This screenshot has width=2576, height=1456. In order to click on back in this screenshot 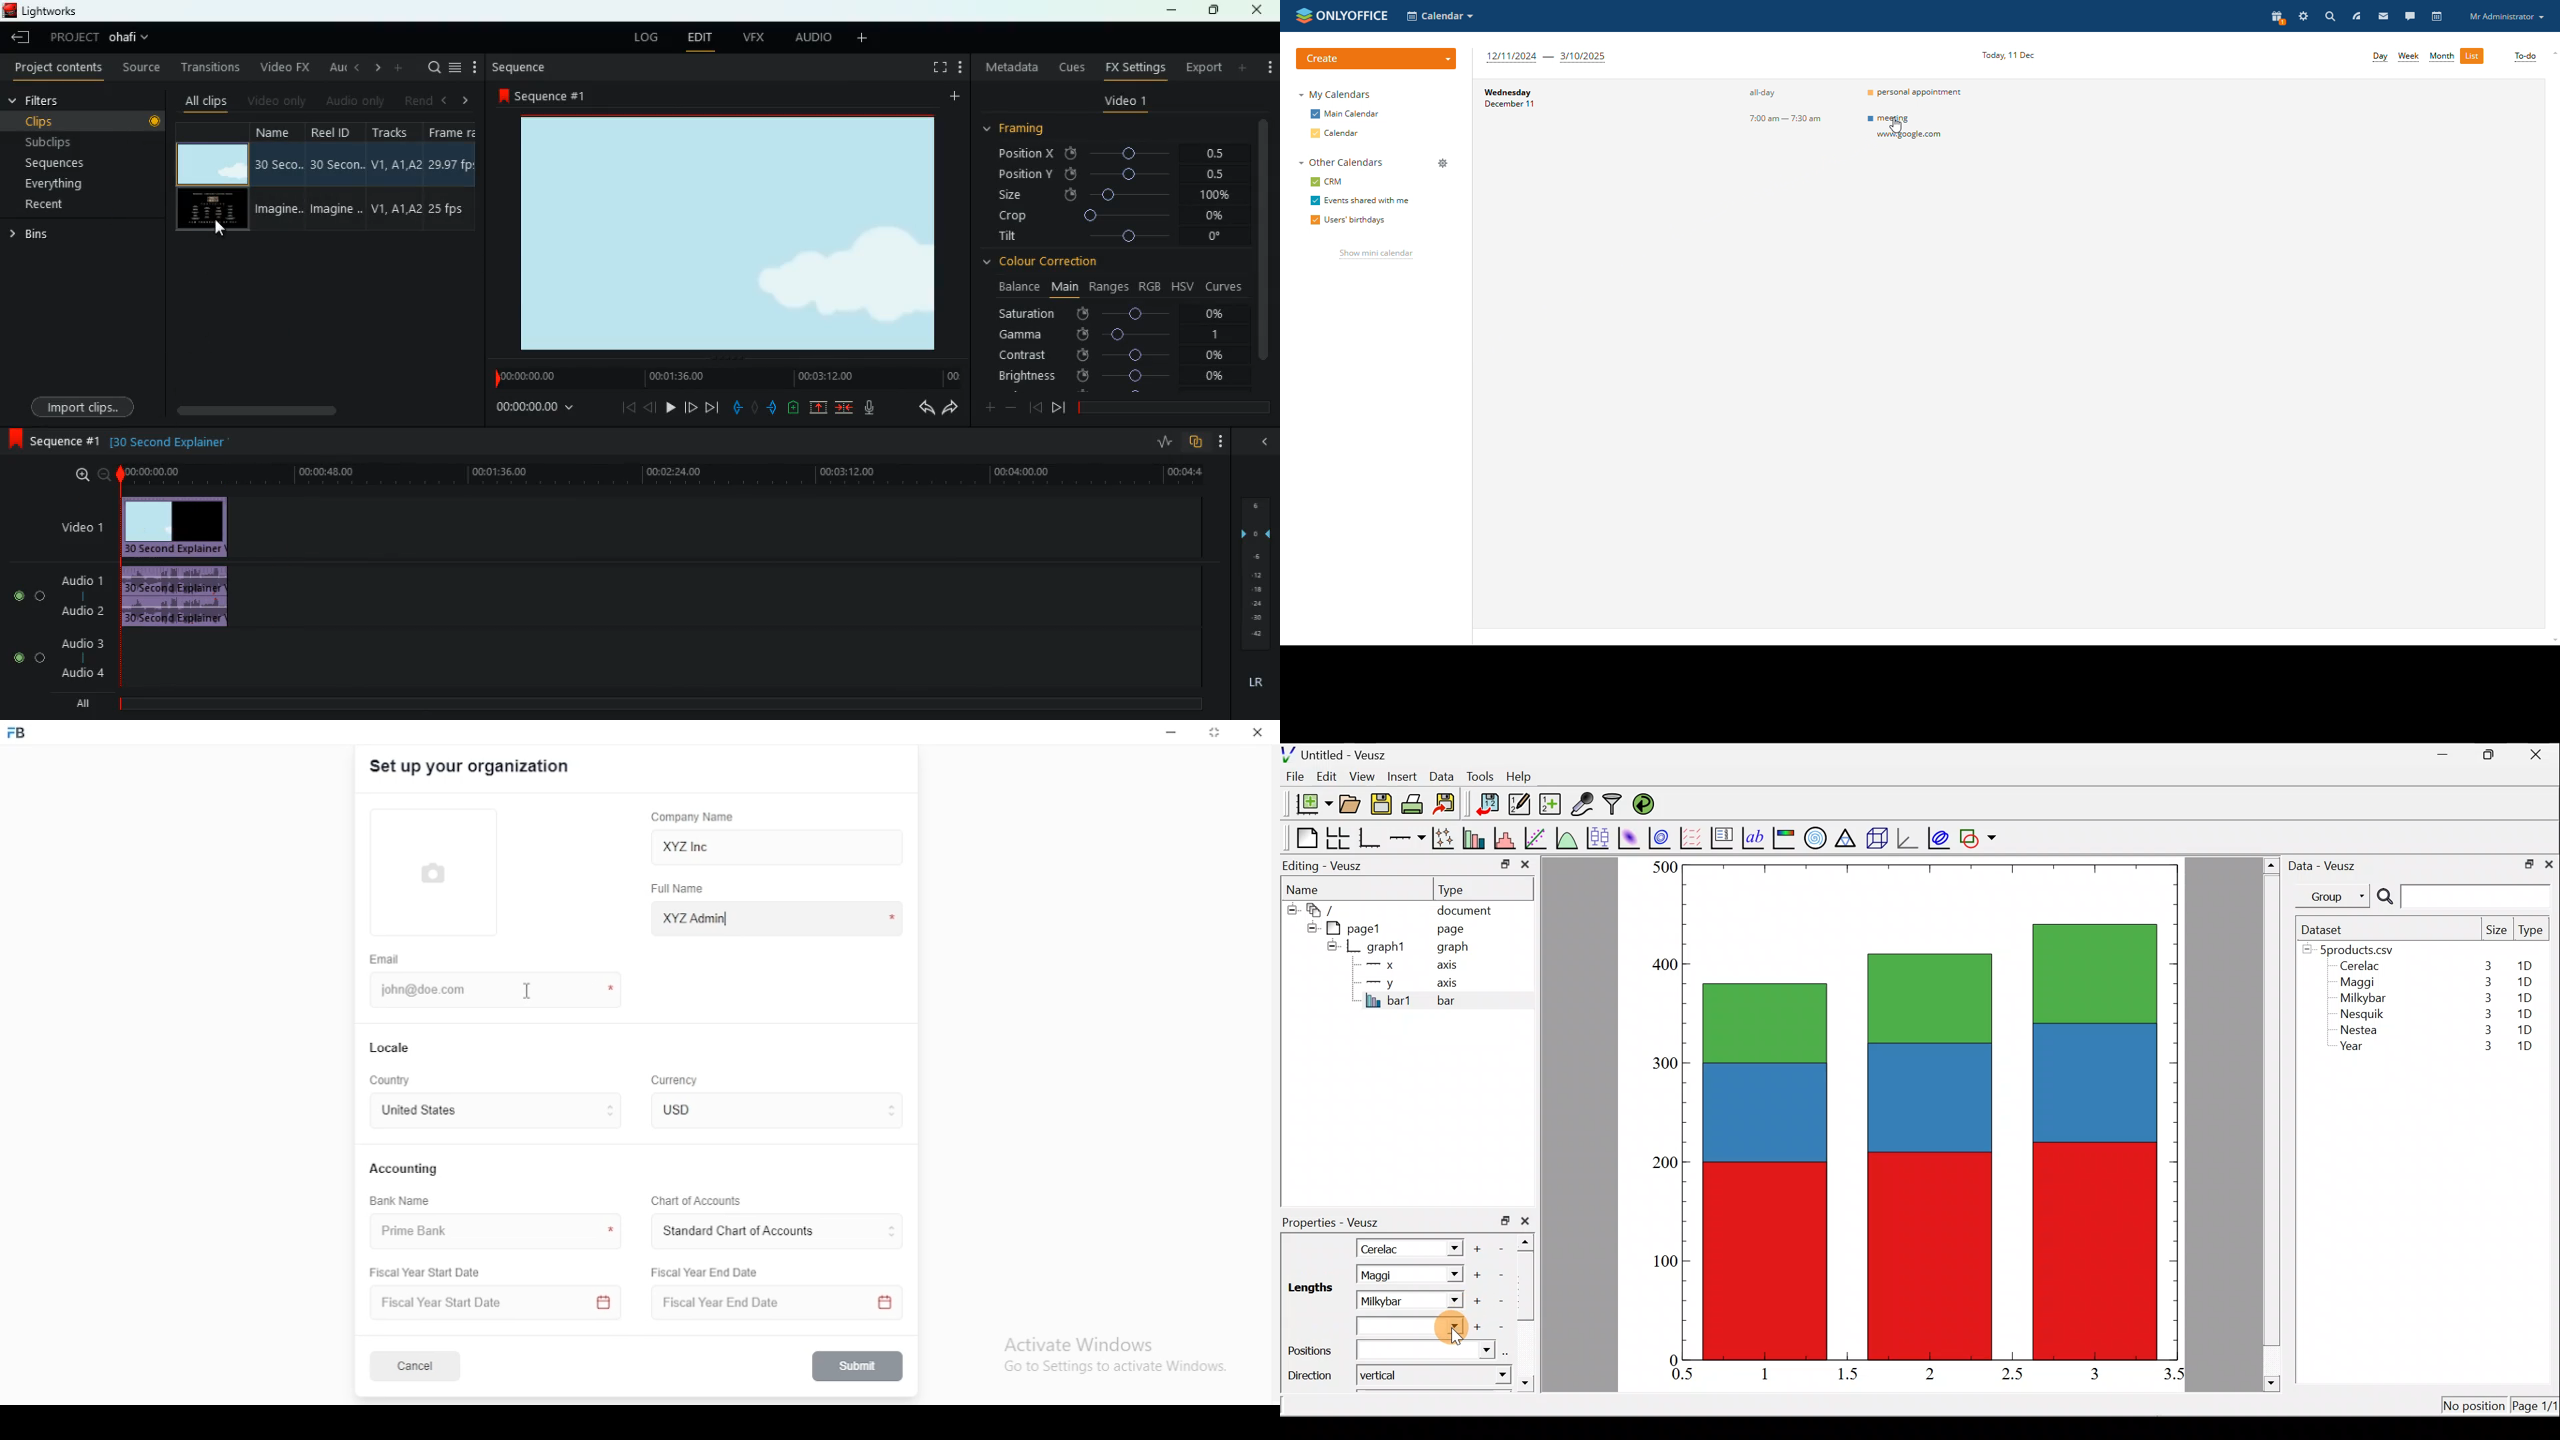, I will do `click(922, 409)`.